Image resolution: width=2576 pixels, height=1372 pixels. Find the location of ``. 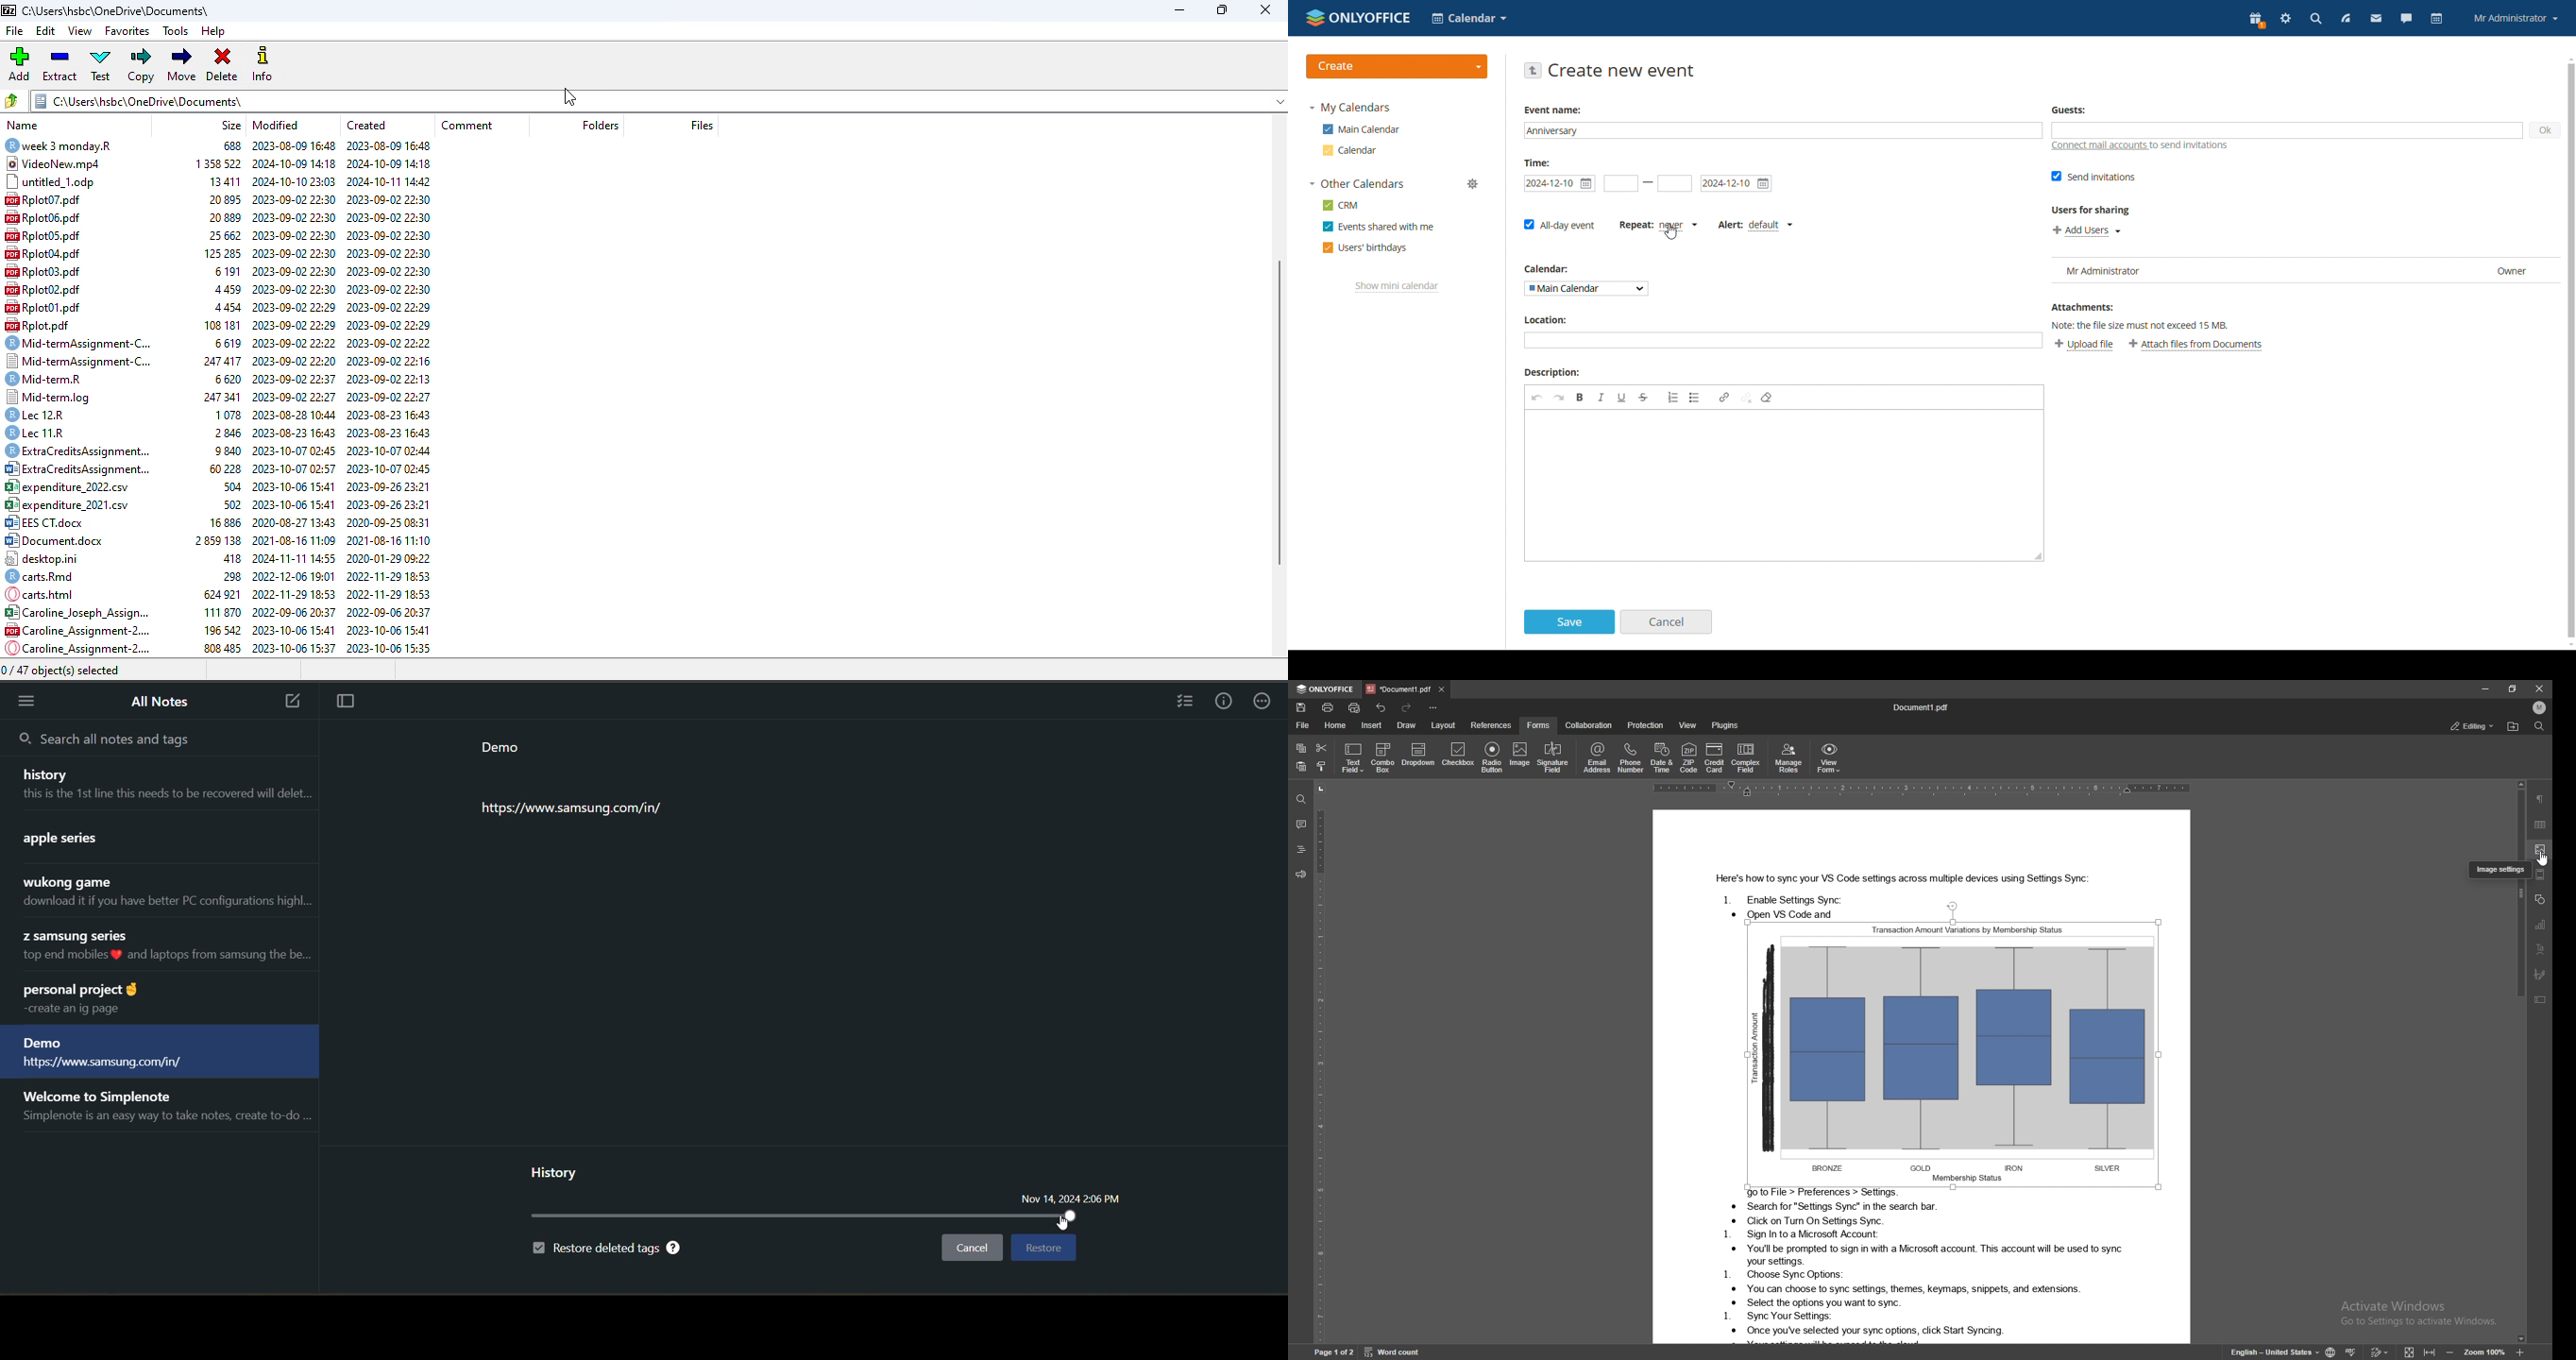

 is located at coordinates (2140, 323).